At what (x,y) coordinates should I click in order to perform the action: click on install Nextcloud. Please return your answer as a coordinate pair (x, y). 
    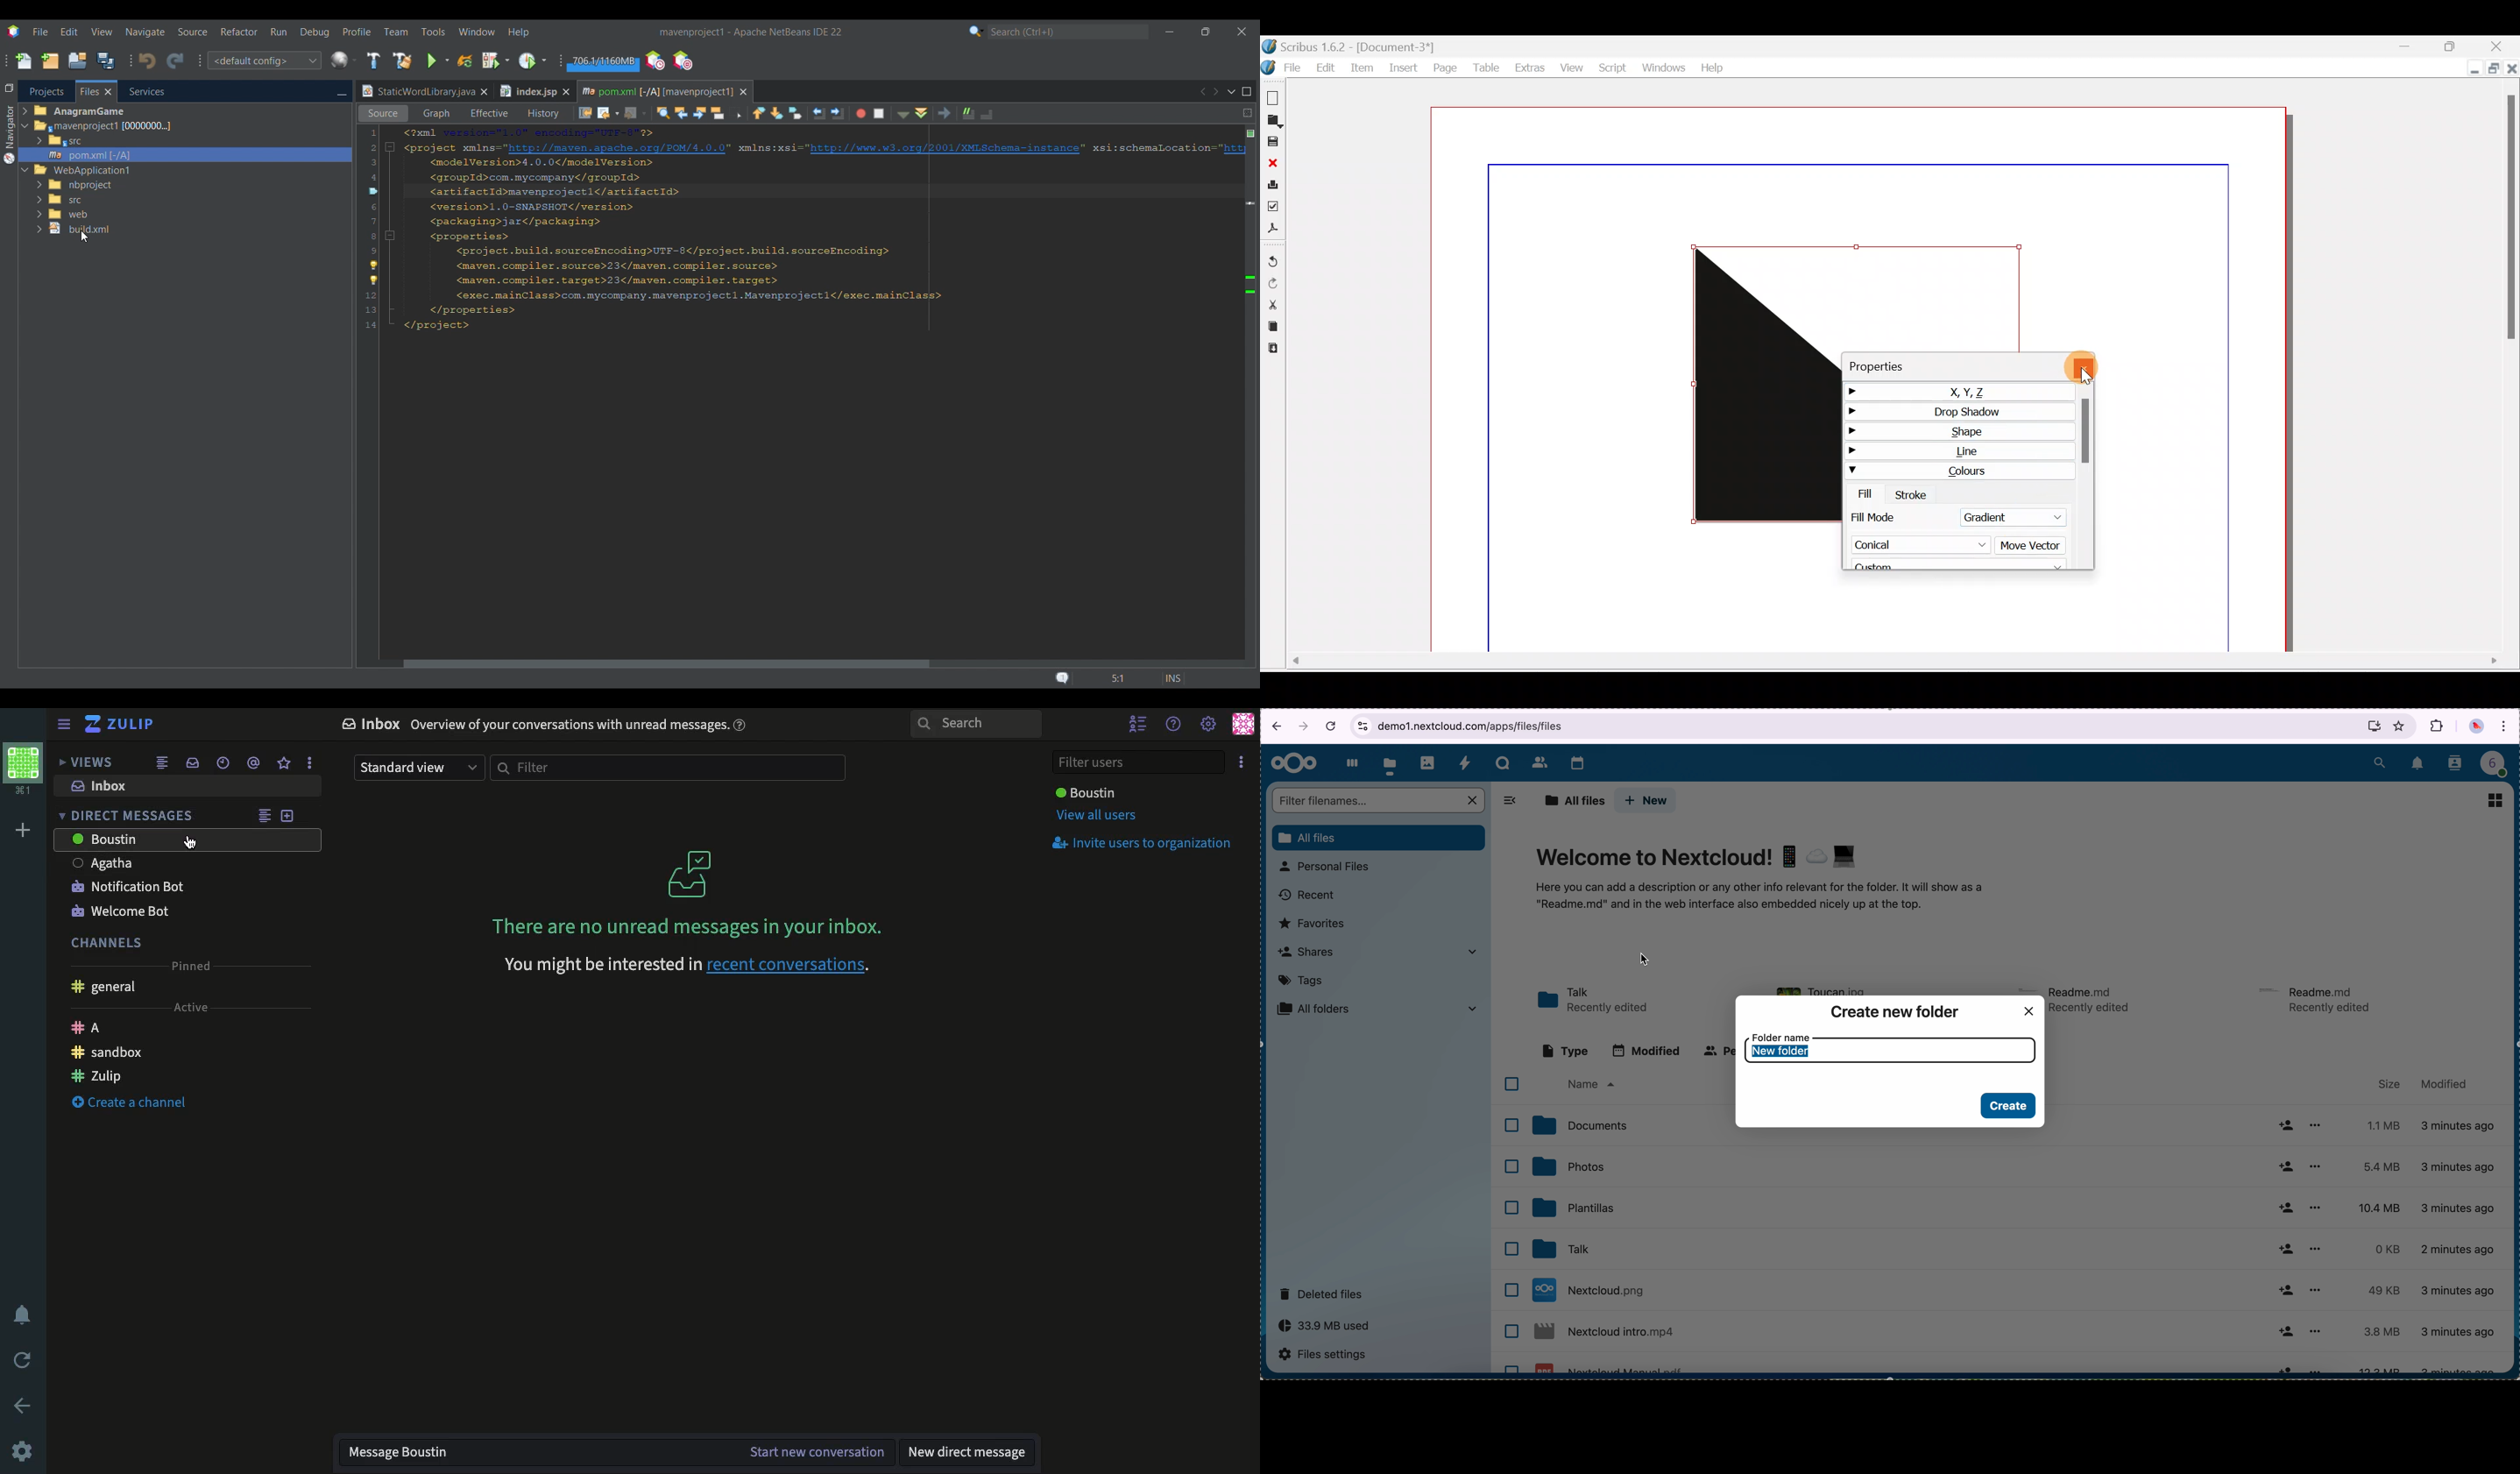
    Looking at the image, I should click on (2374, 728).